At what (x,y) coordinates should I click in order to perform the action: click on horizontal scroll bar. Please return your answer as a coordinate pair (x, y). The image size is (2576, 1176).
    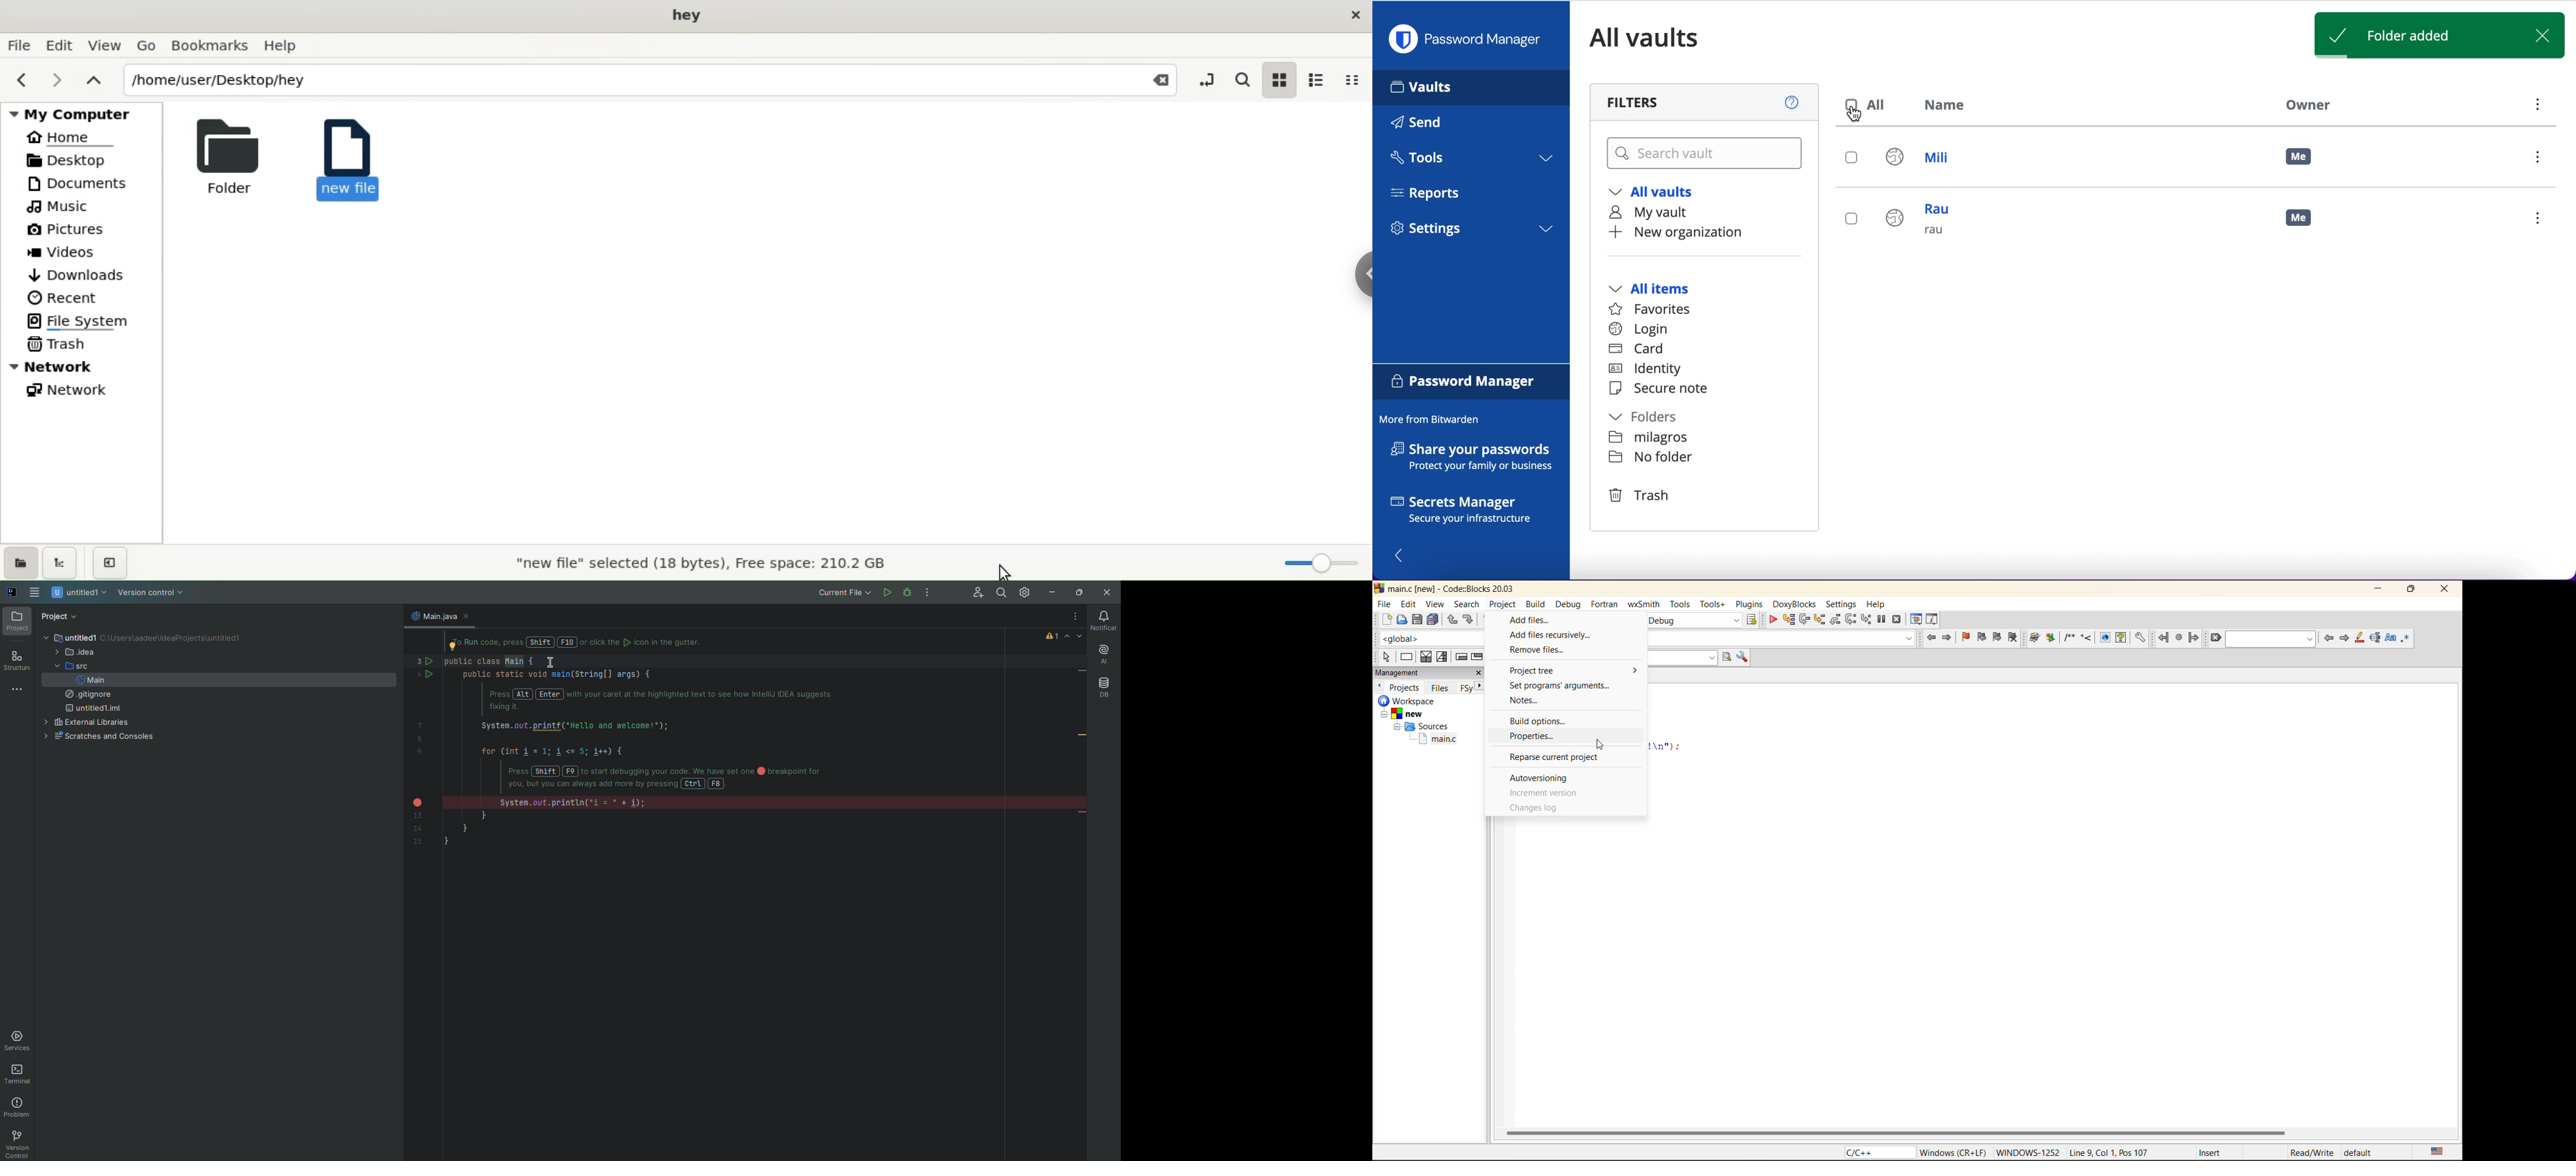
    Looking at the image, I should click on (1895, 1133).